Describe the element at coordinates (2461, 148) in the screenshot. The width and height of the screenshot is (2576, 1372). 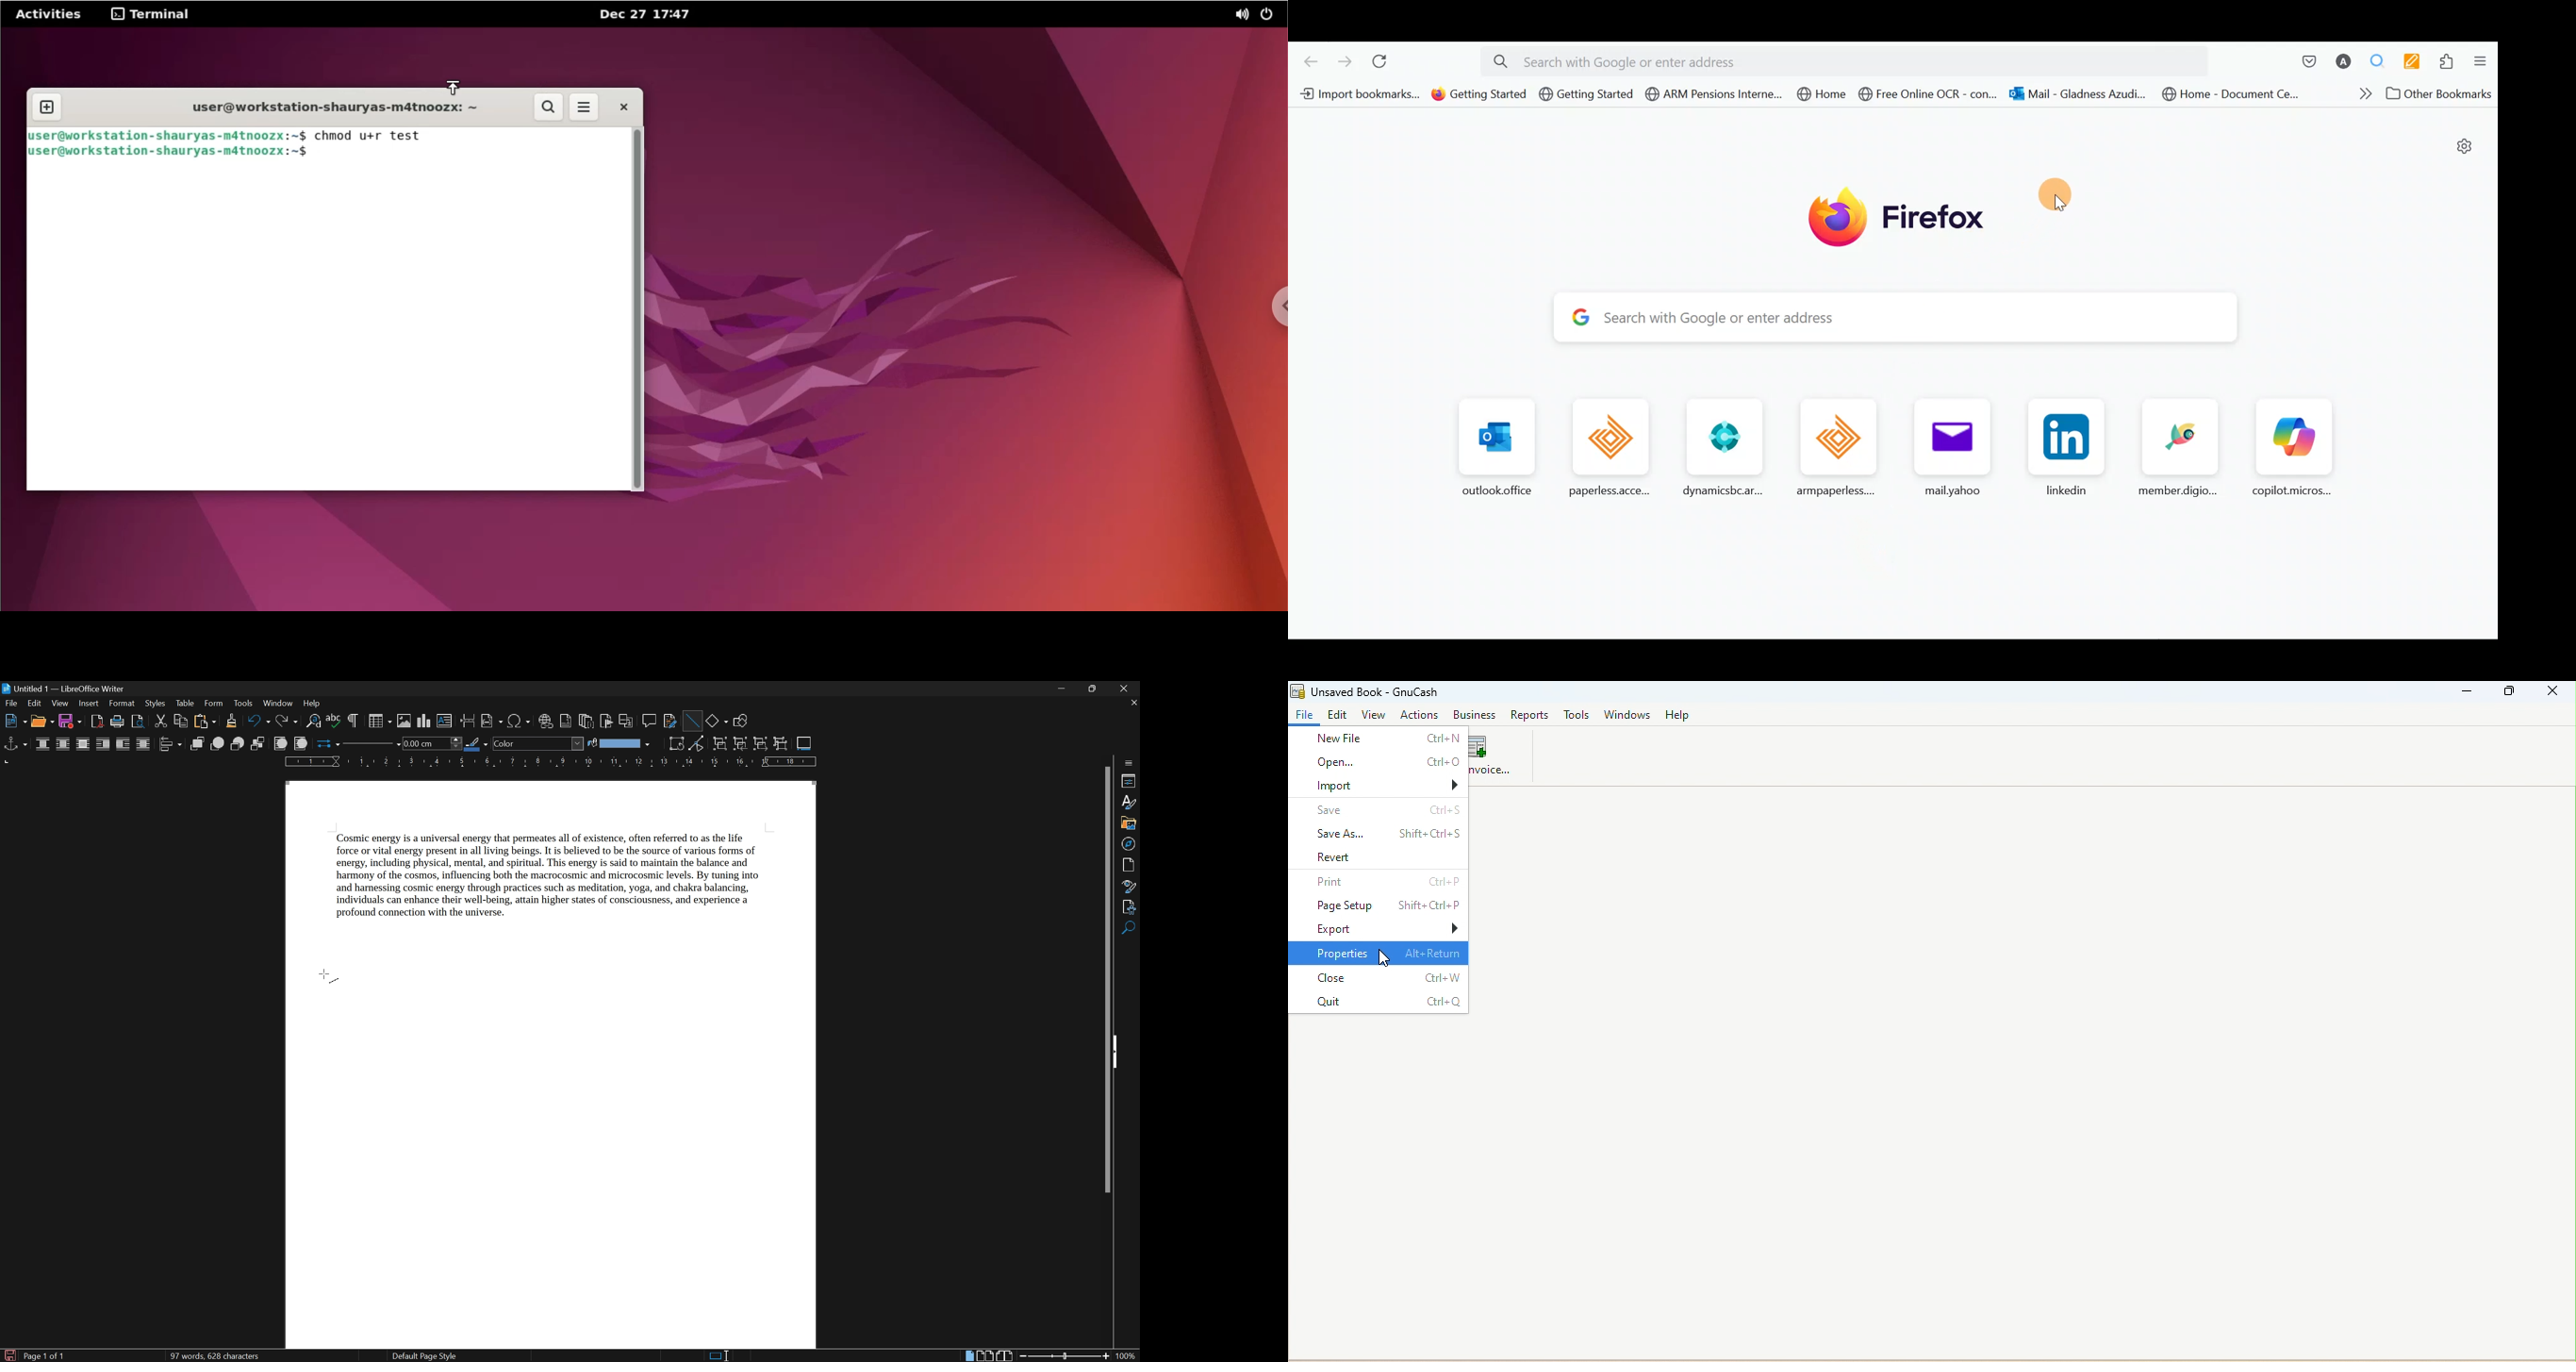
I see `Personalize new tab` at that location.